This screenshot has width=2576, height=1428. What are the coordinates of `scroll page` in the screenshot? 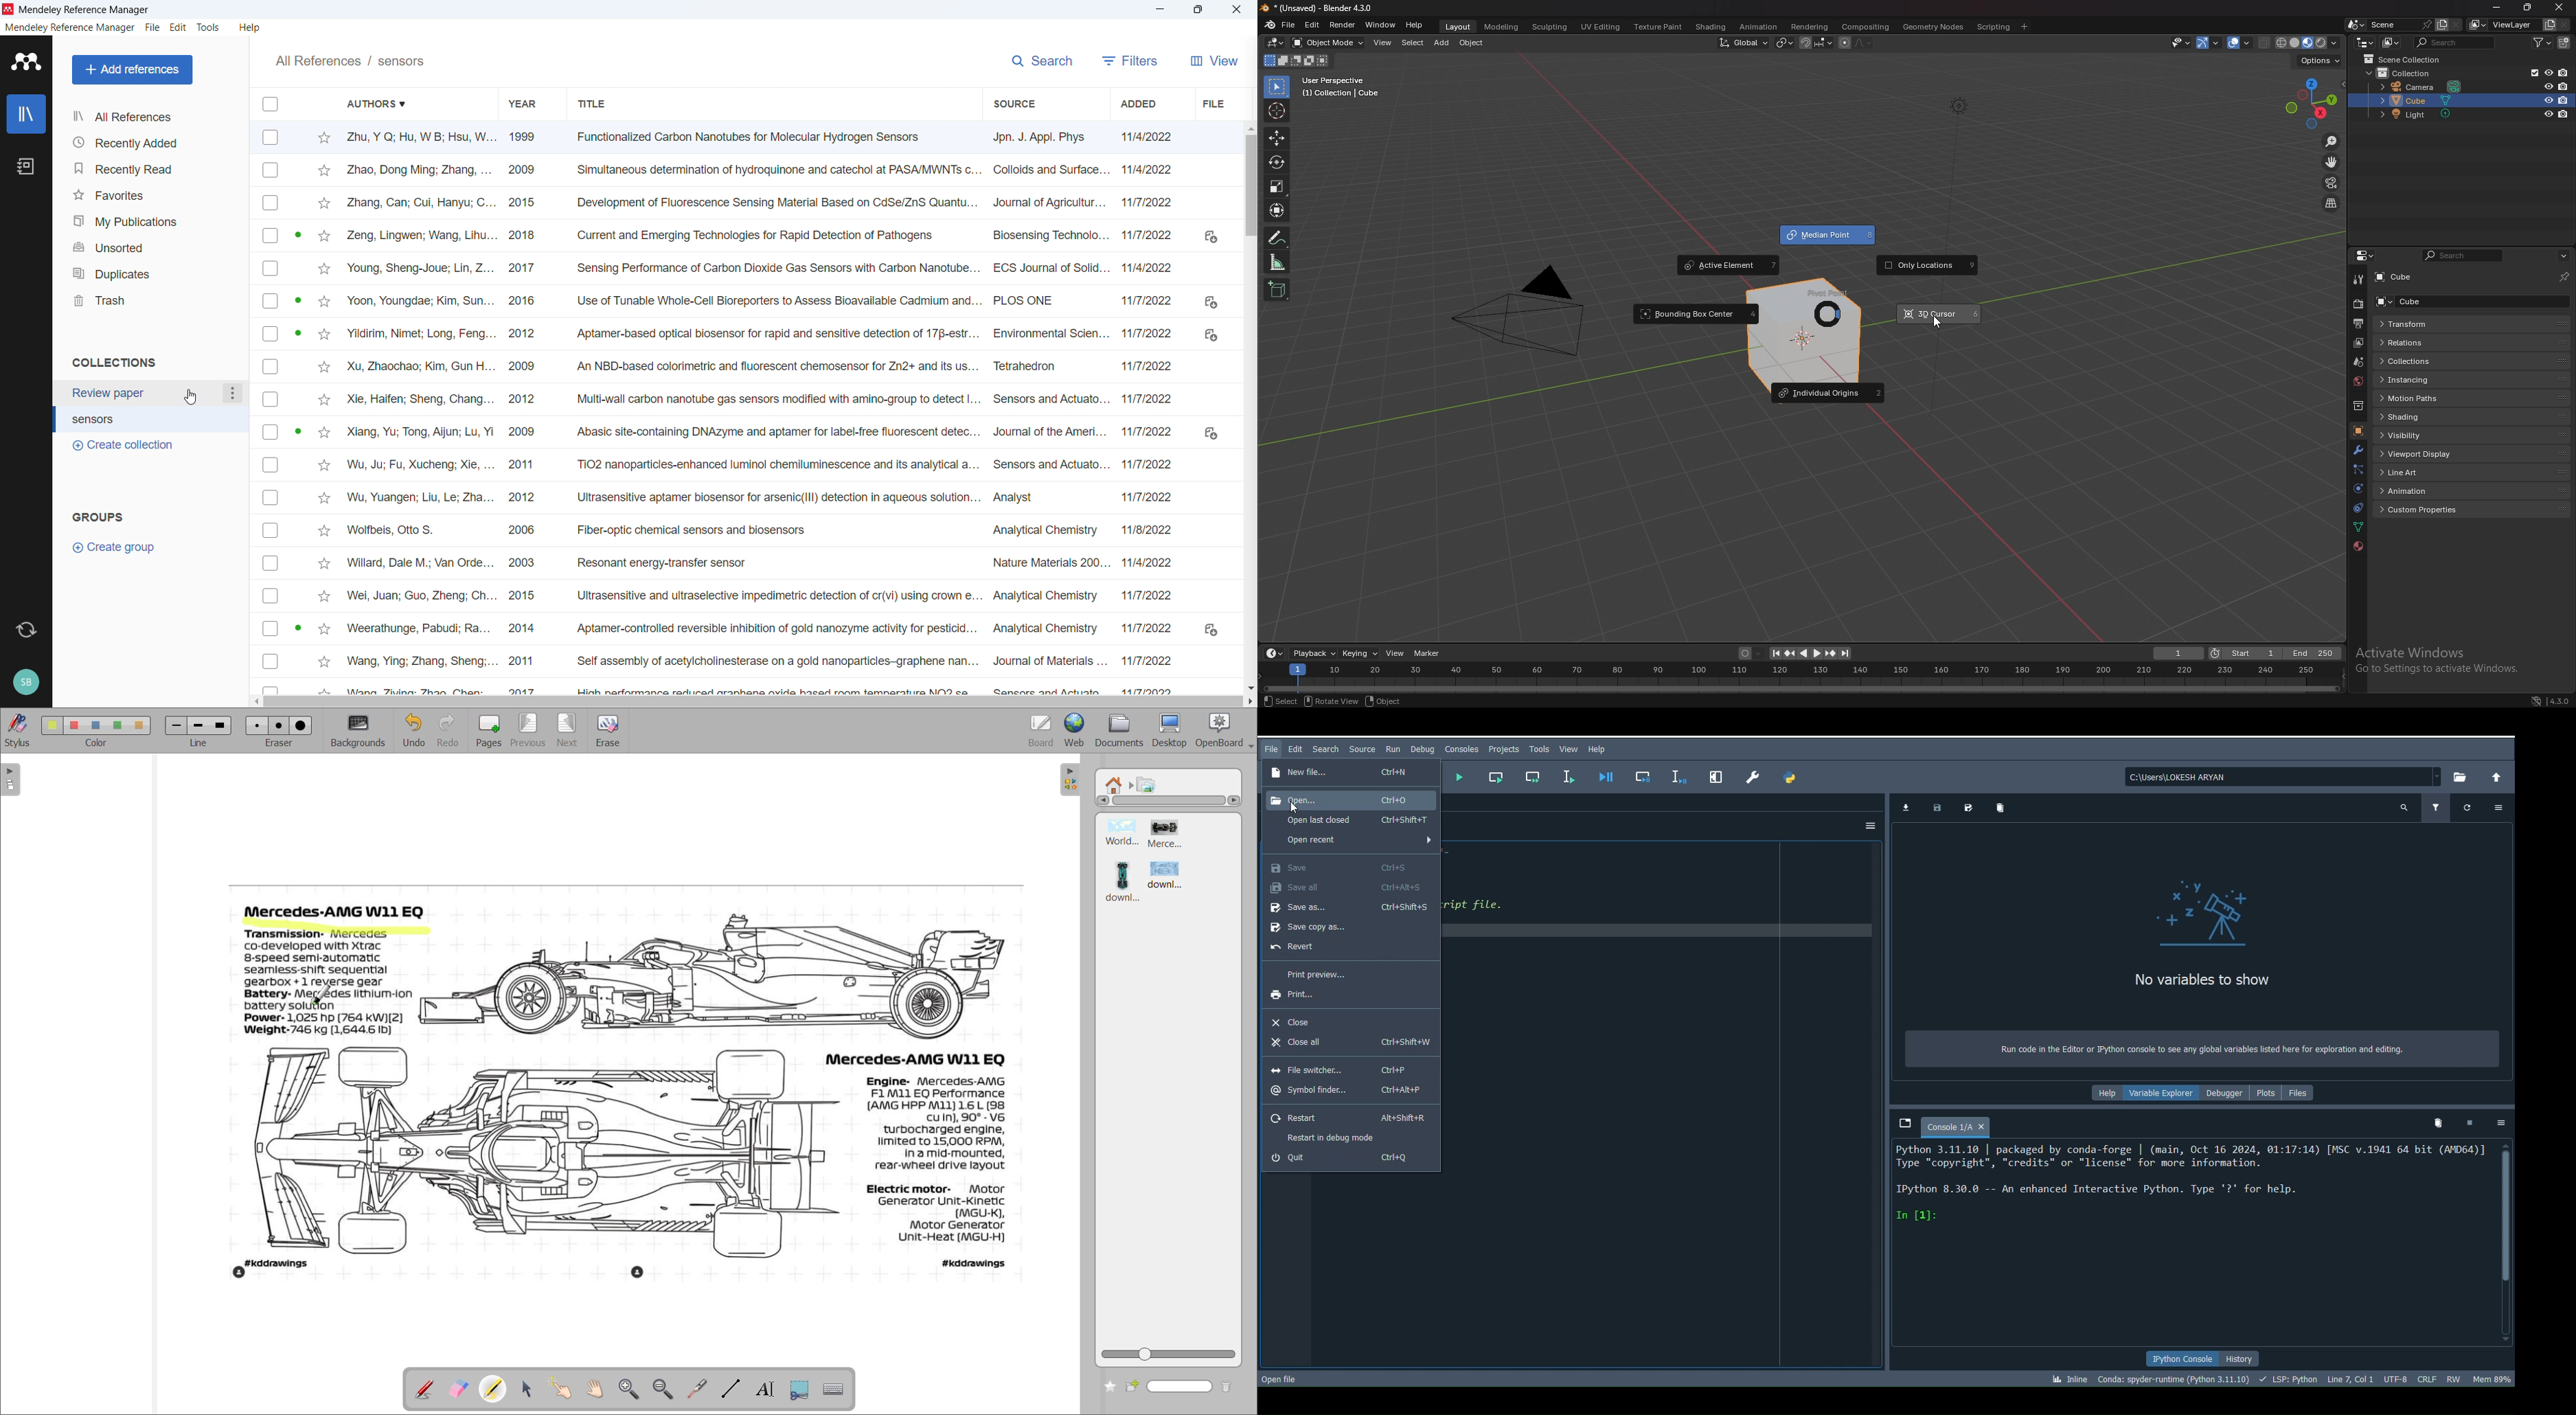 It's located at (598, 1387).